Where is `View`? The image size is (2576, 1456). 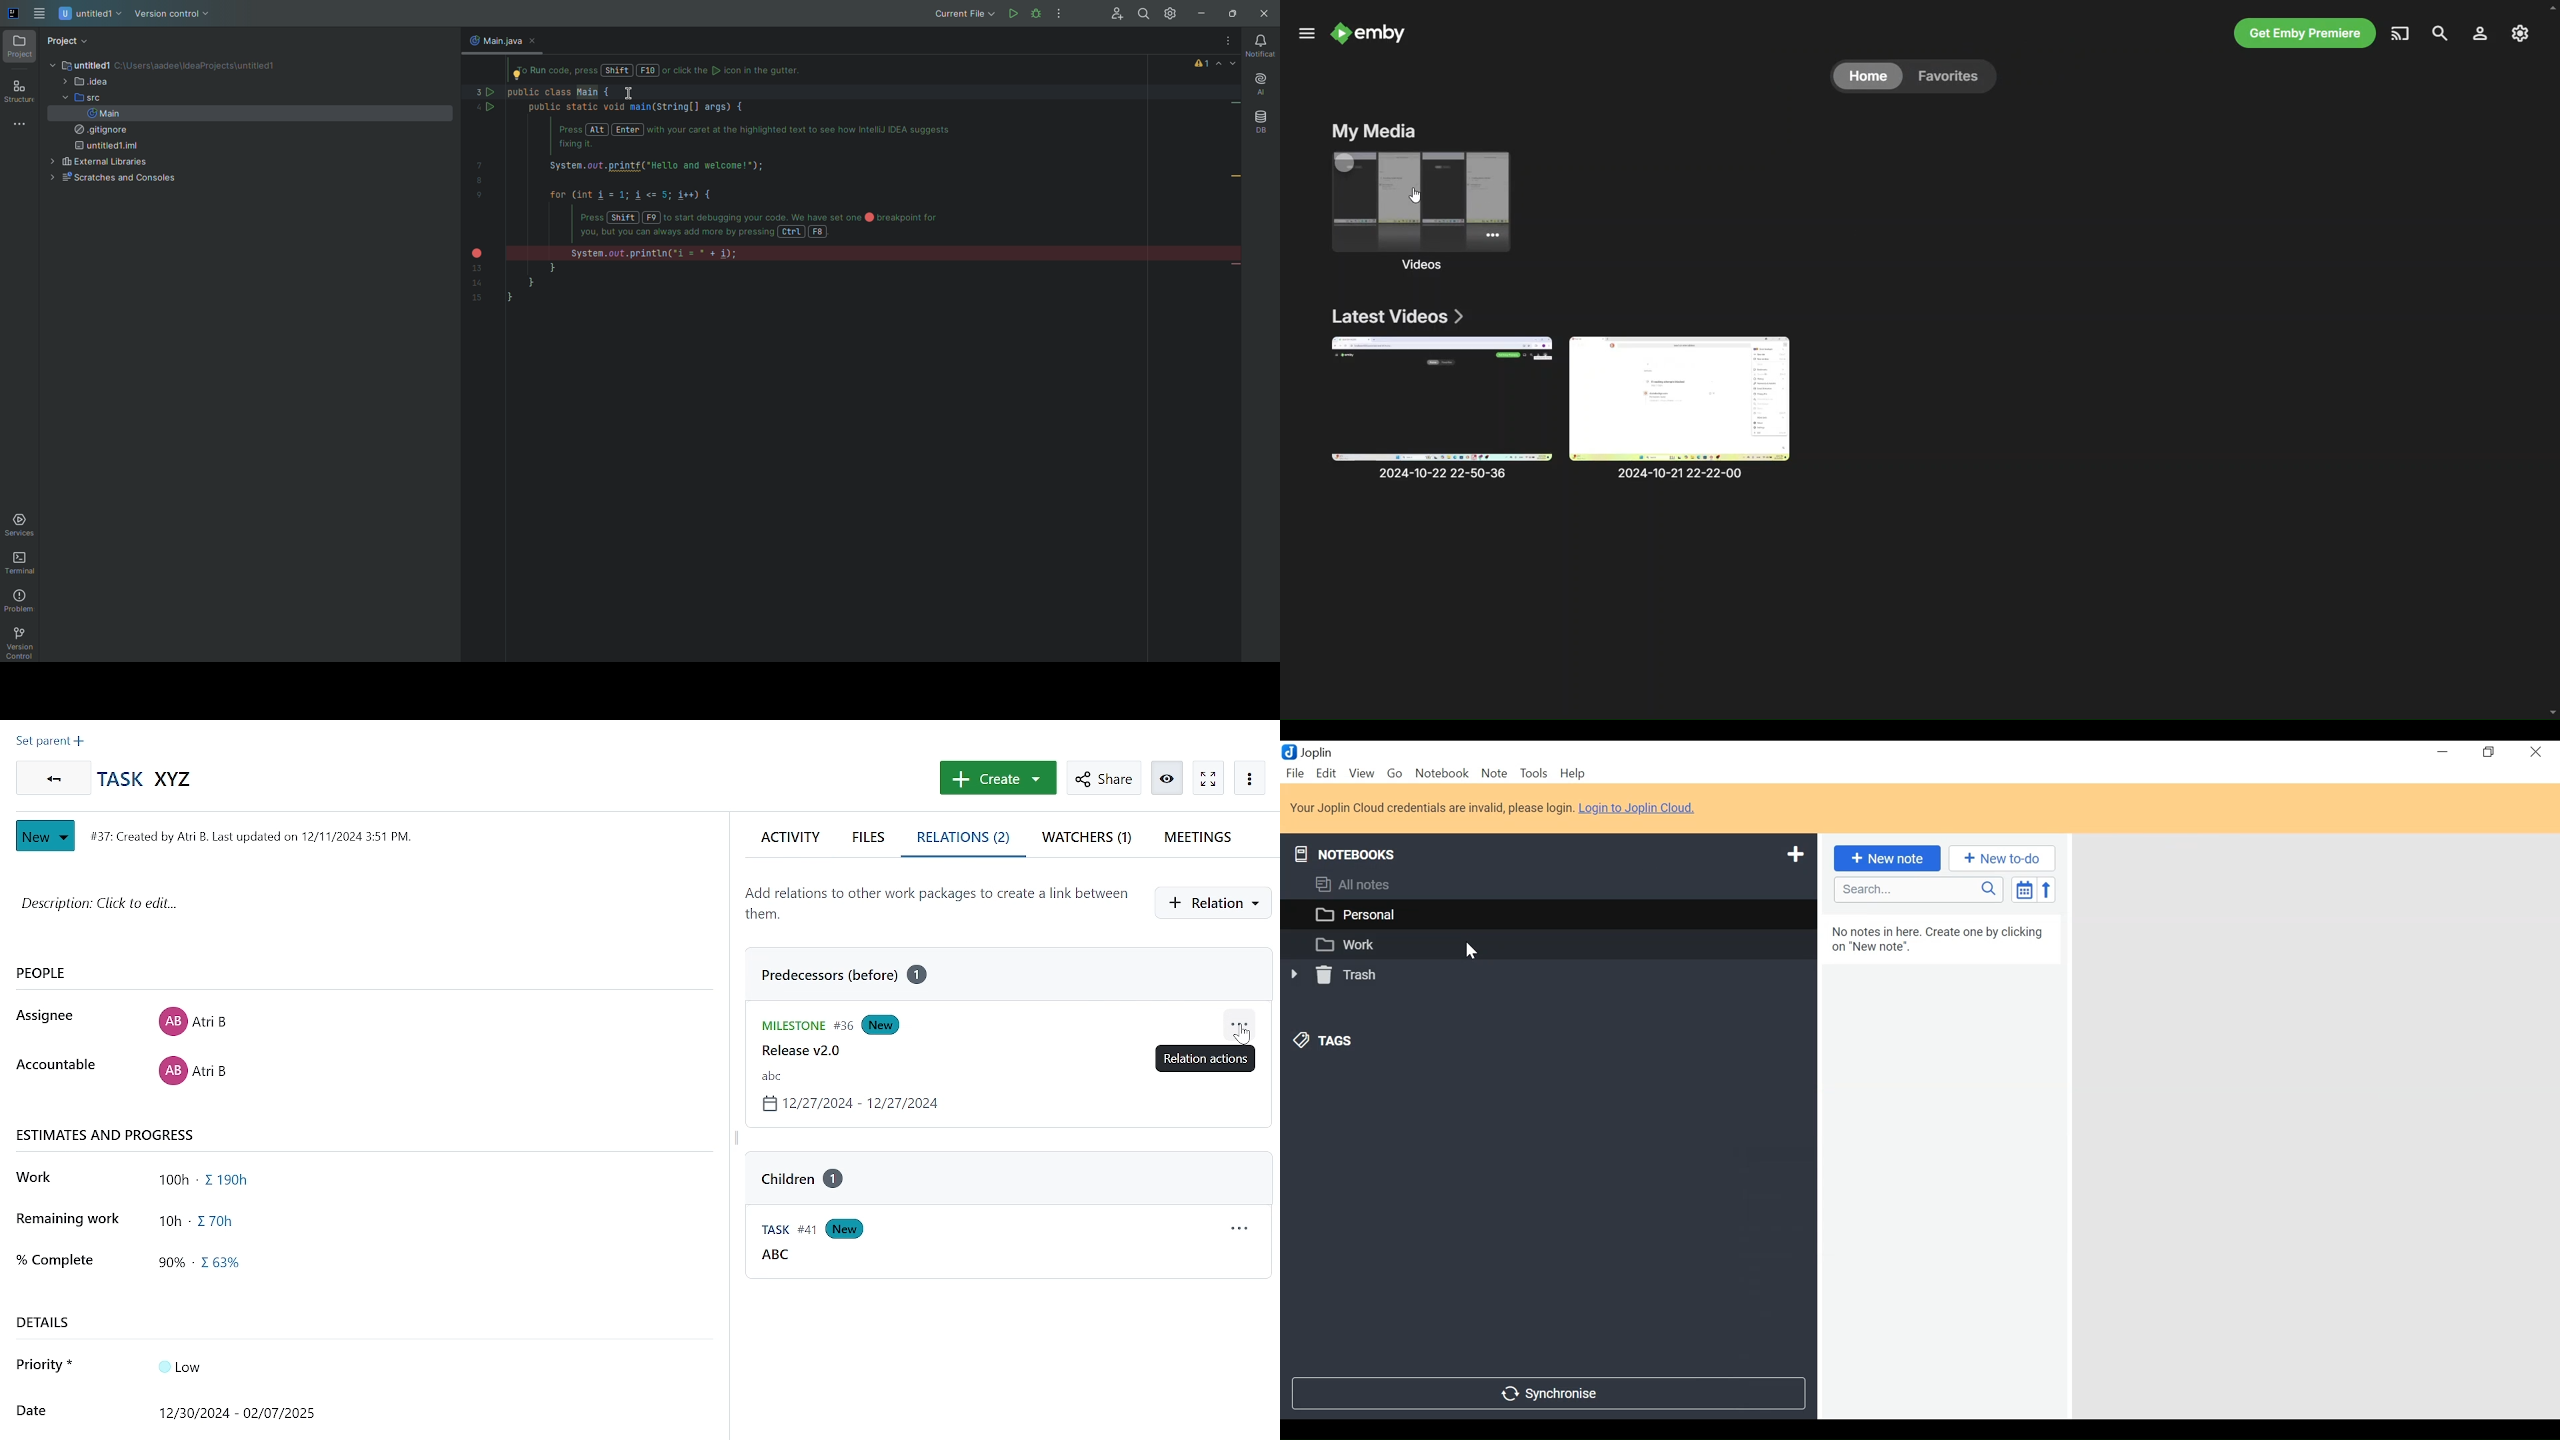
View is located at coordinates (1362, 774).